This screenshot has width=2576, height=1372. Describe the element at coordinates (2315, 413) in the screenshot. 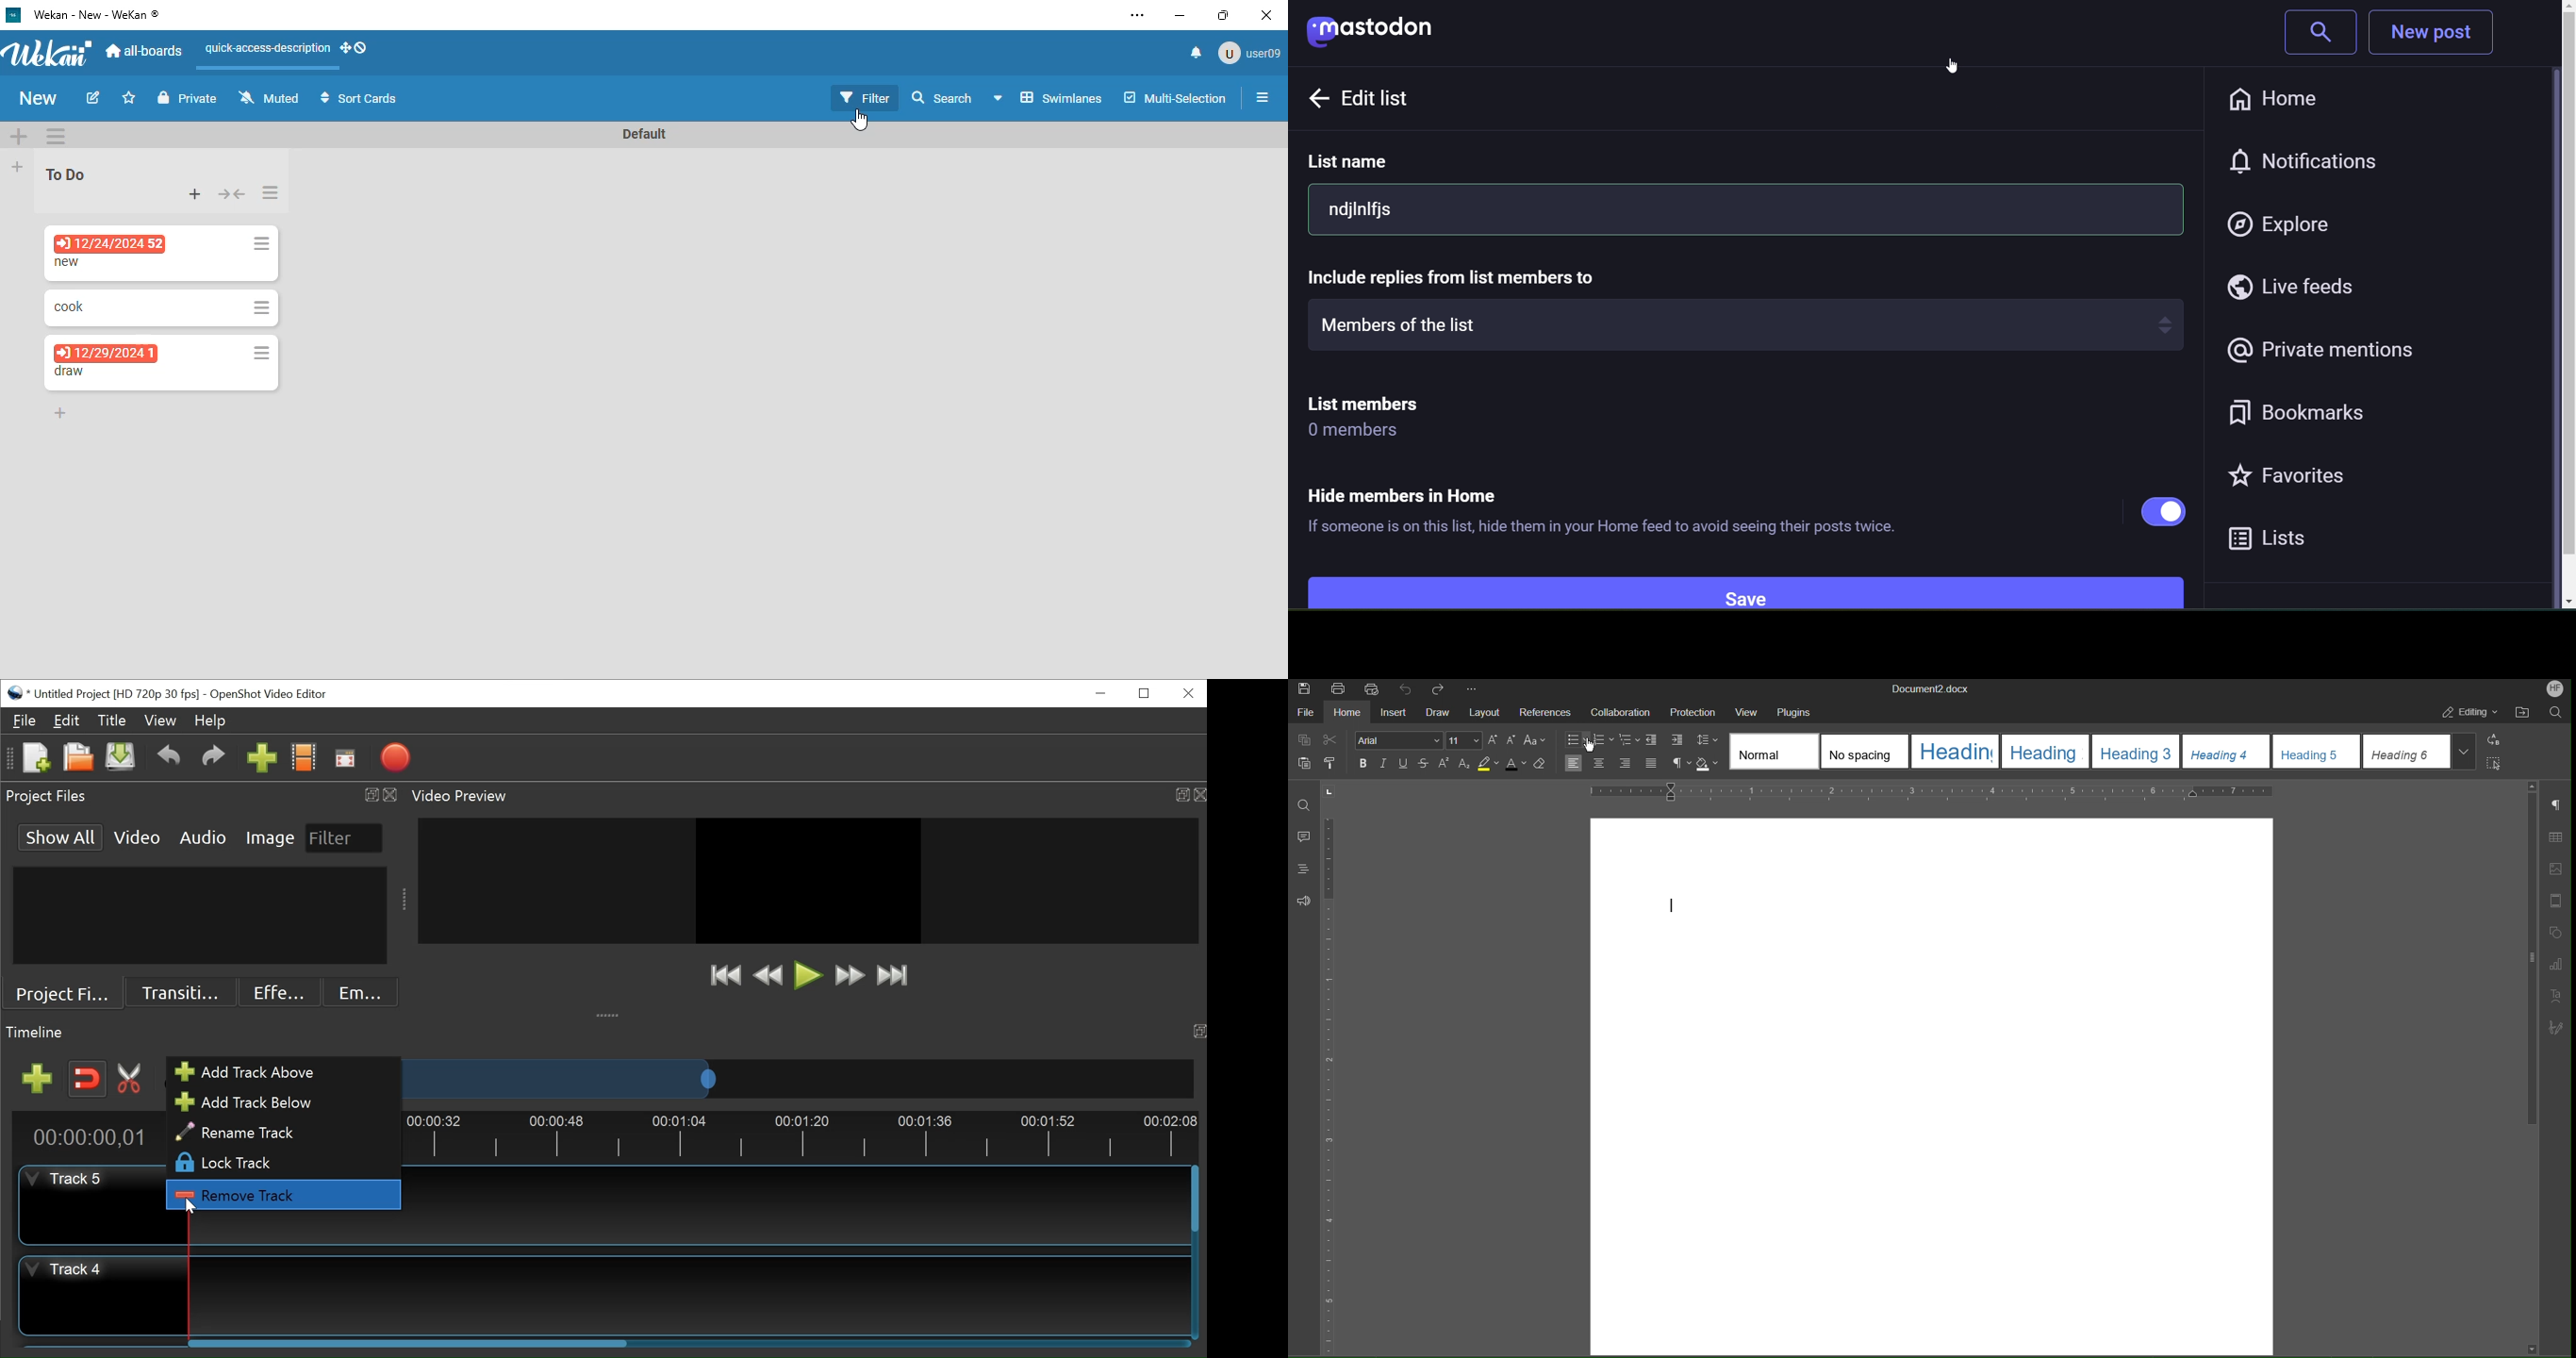

I see `bookmarks` at that location.